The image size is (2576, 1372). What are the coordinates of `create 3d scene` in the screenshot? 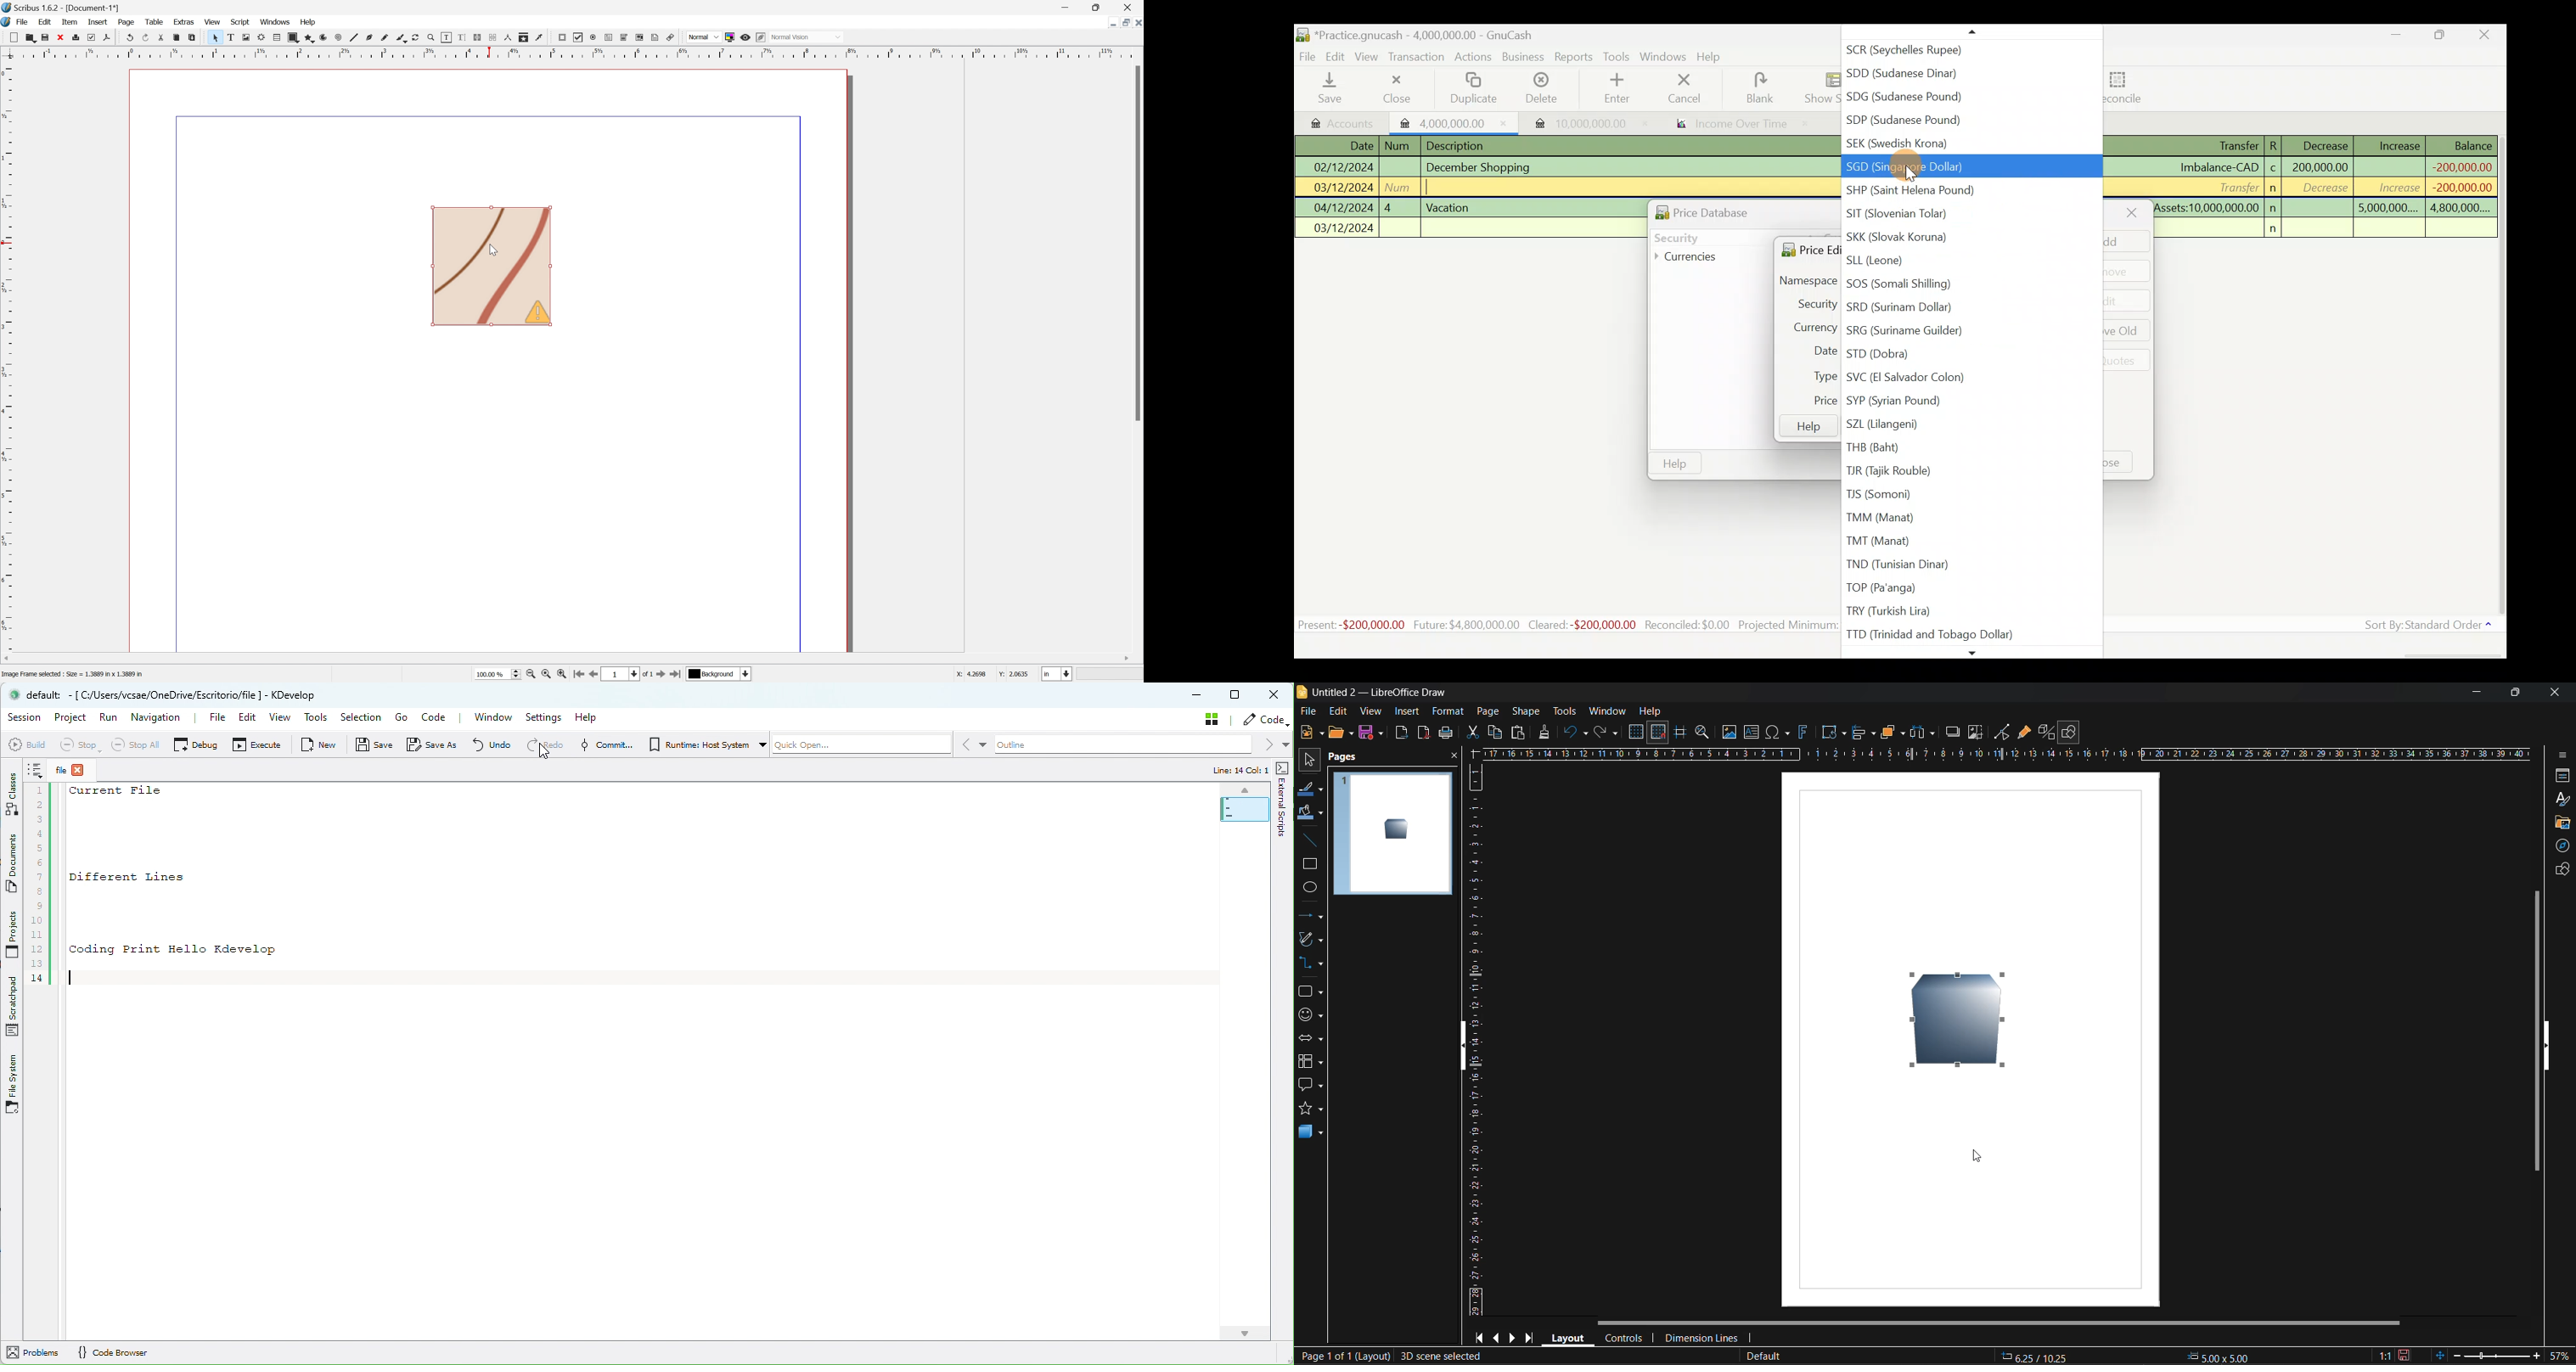 It's located at (1442, 1357).